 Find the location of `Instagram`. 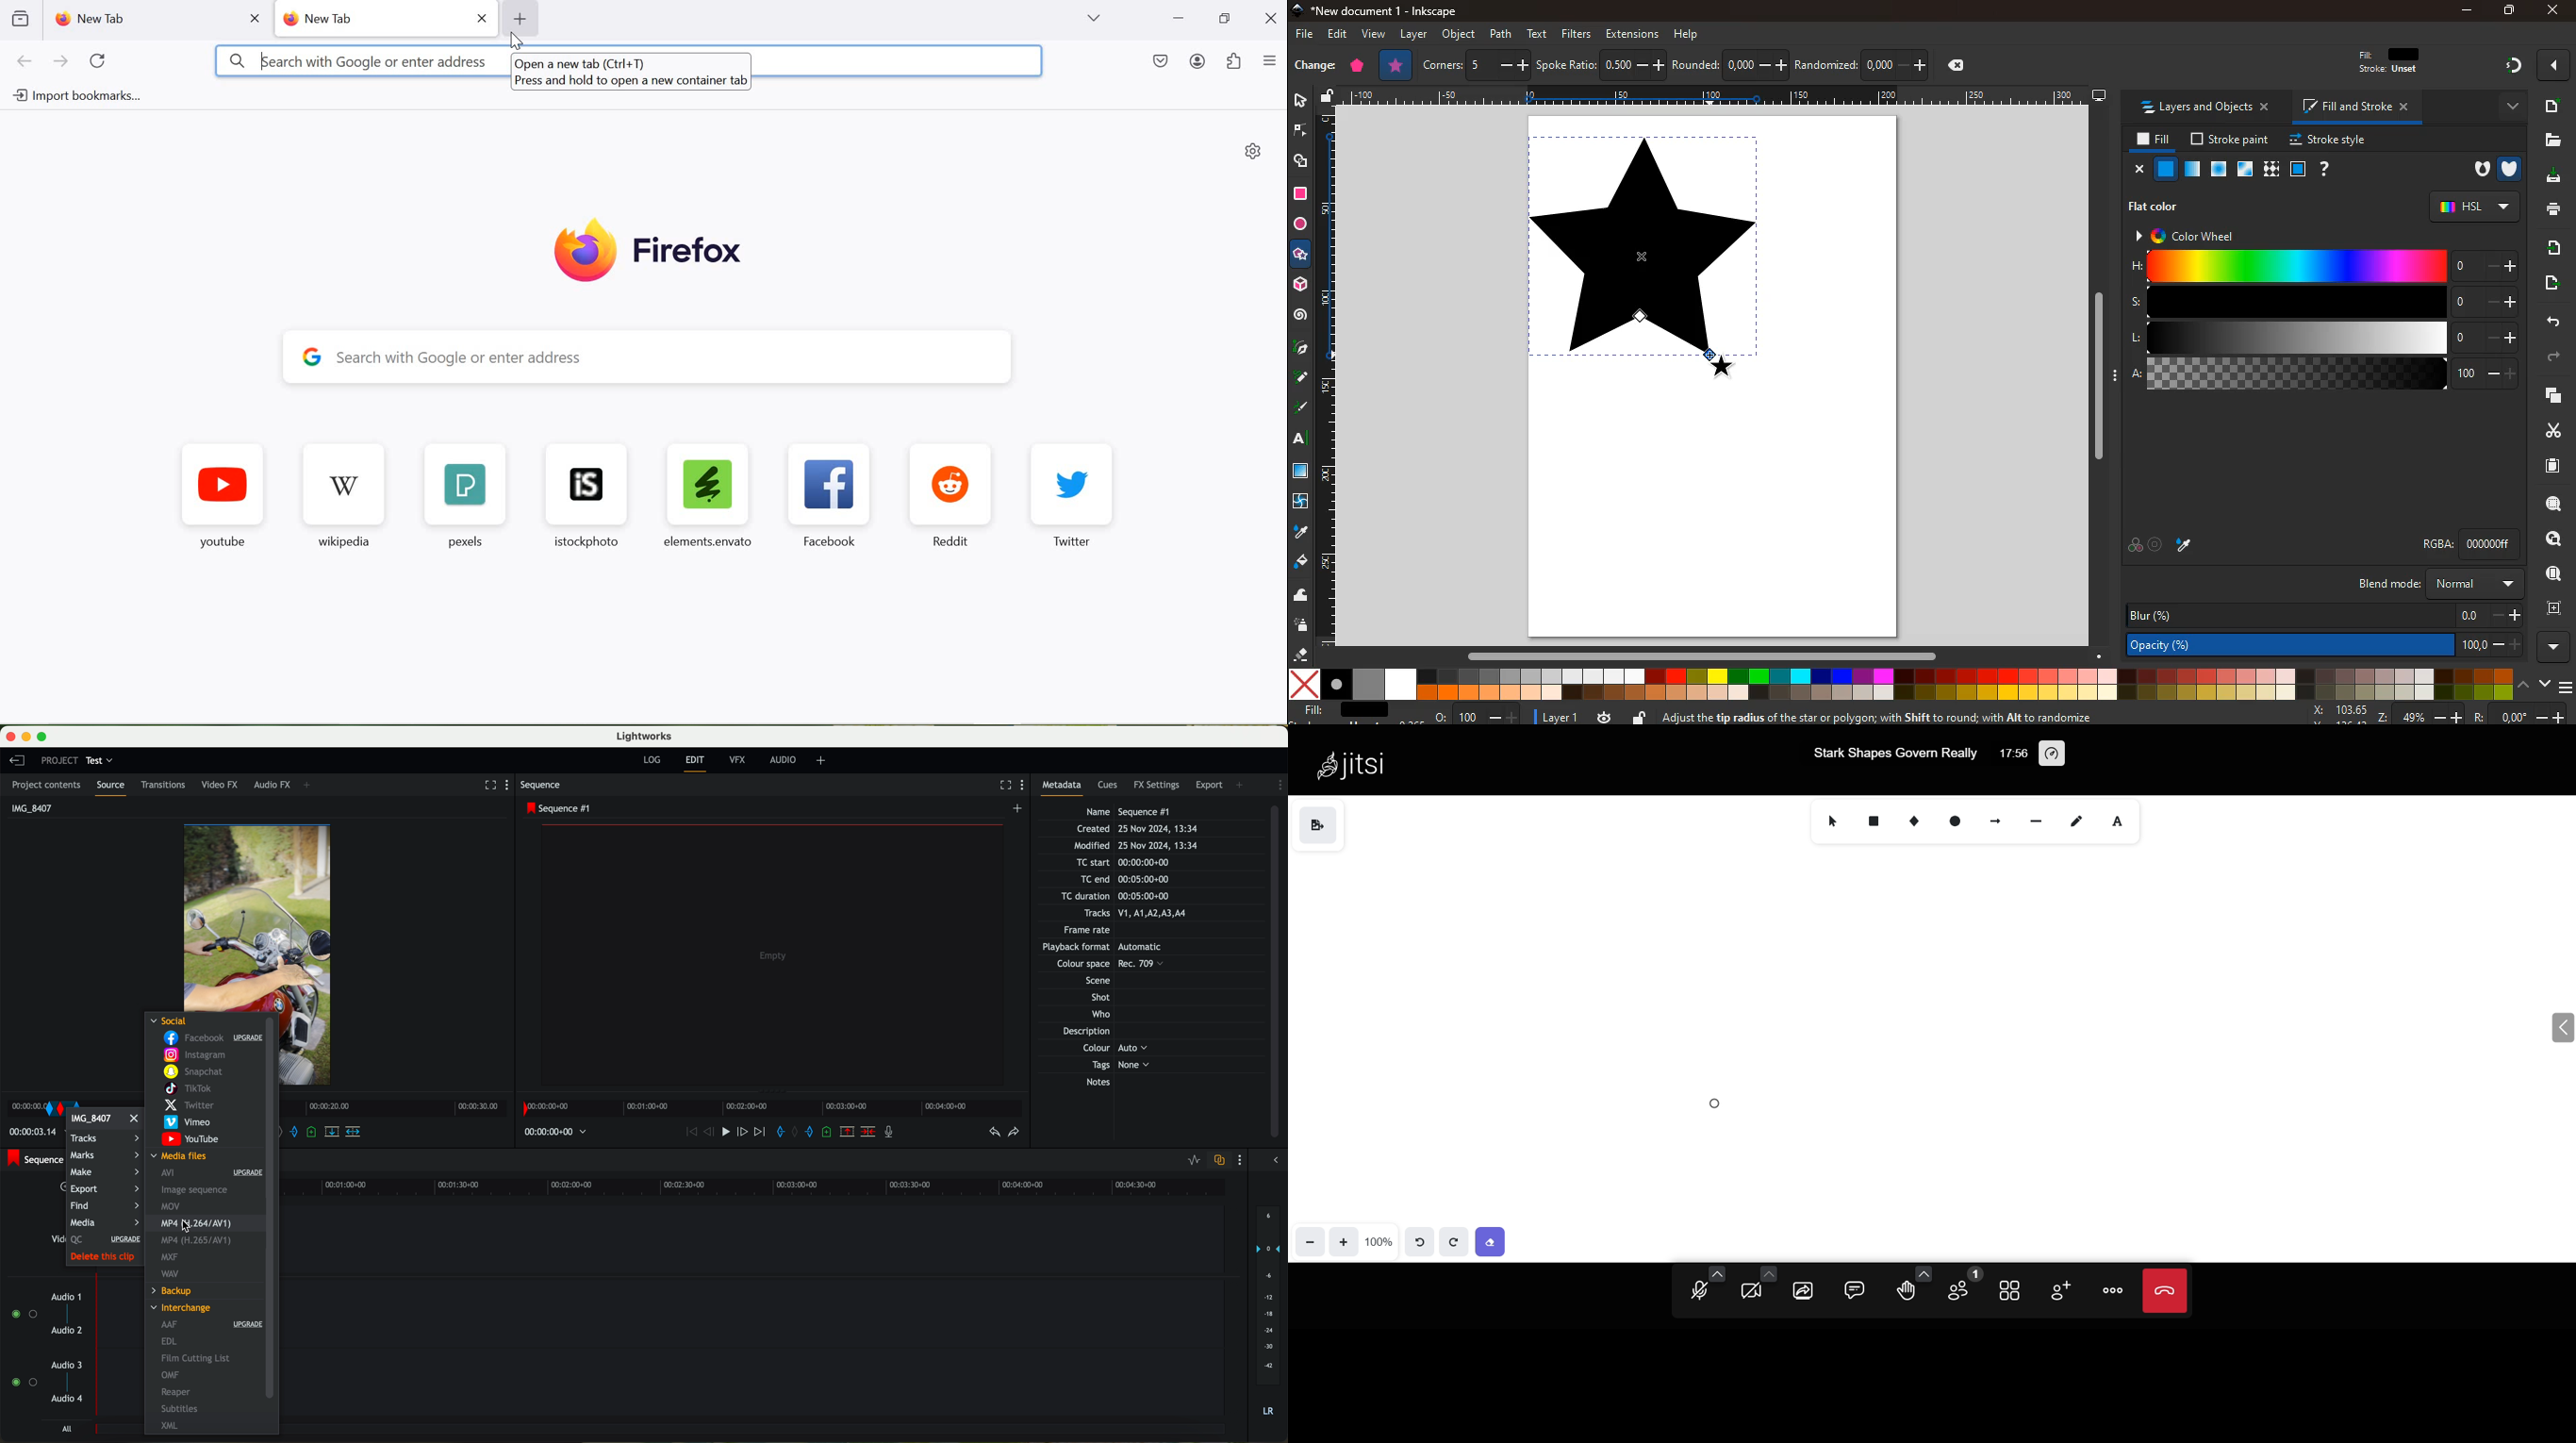

Instagram is located at coordinates (196, 1056).